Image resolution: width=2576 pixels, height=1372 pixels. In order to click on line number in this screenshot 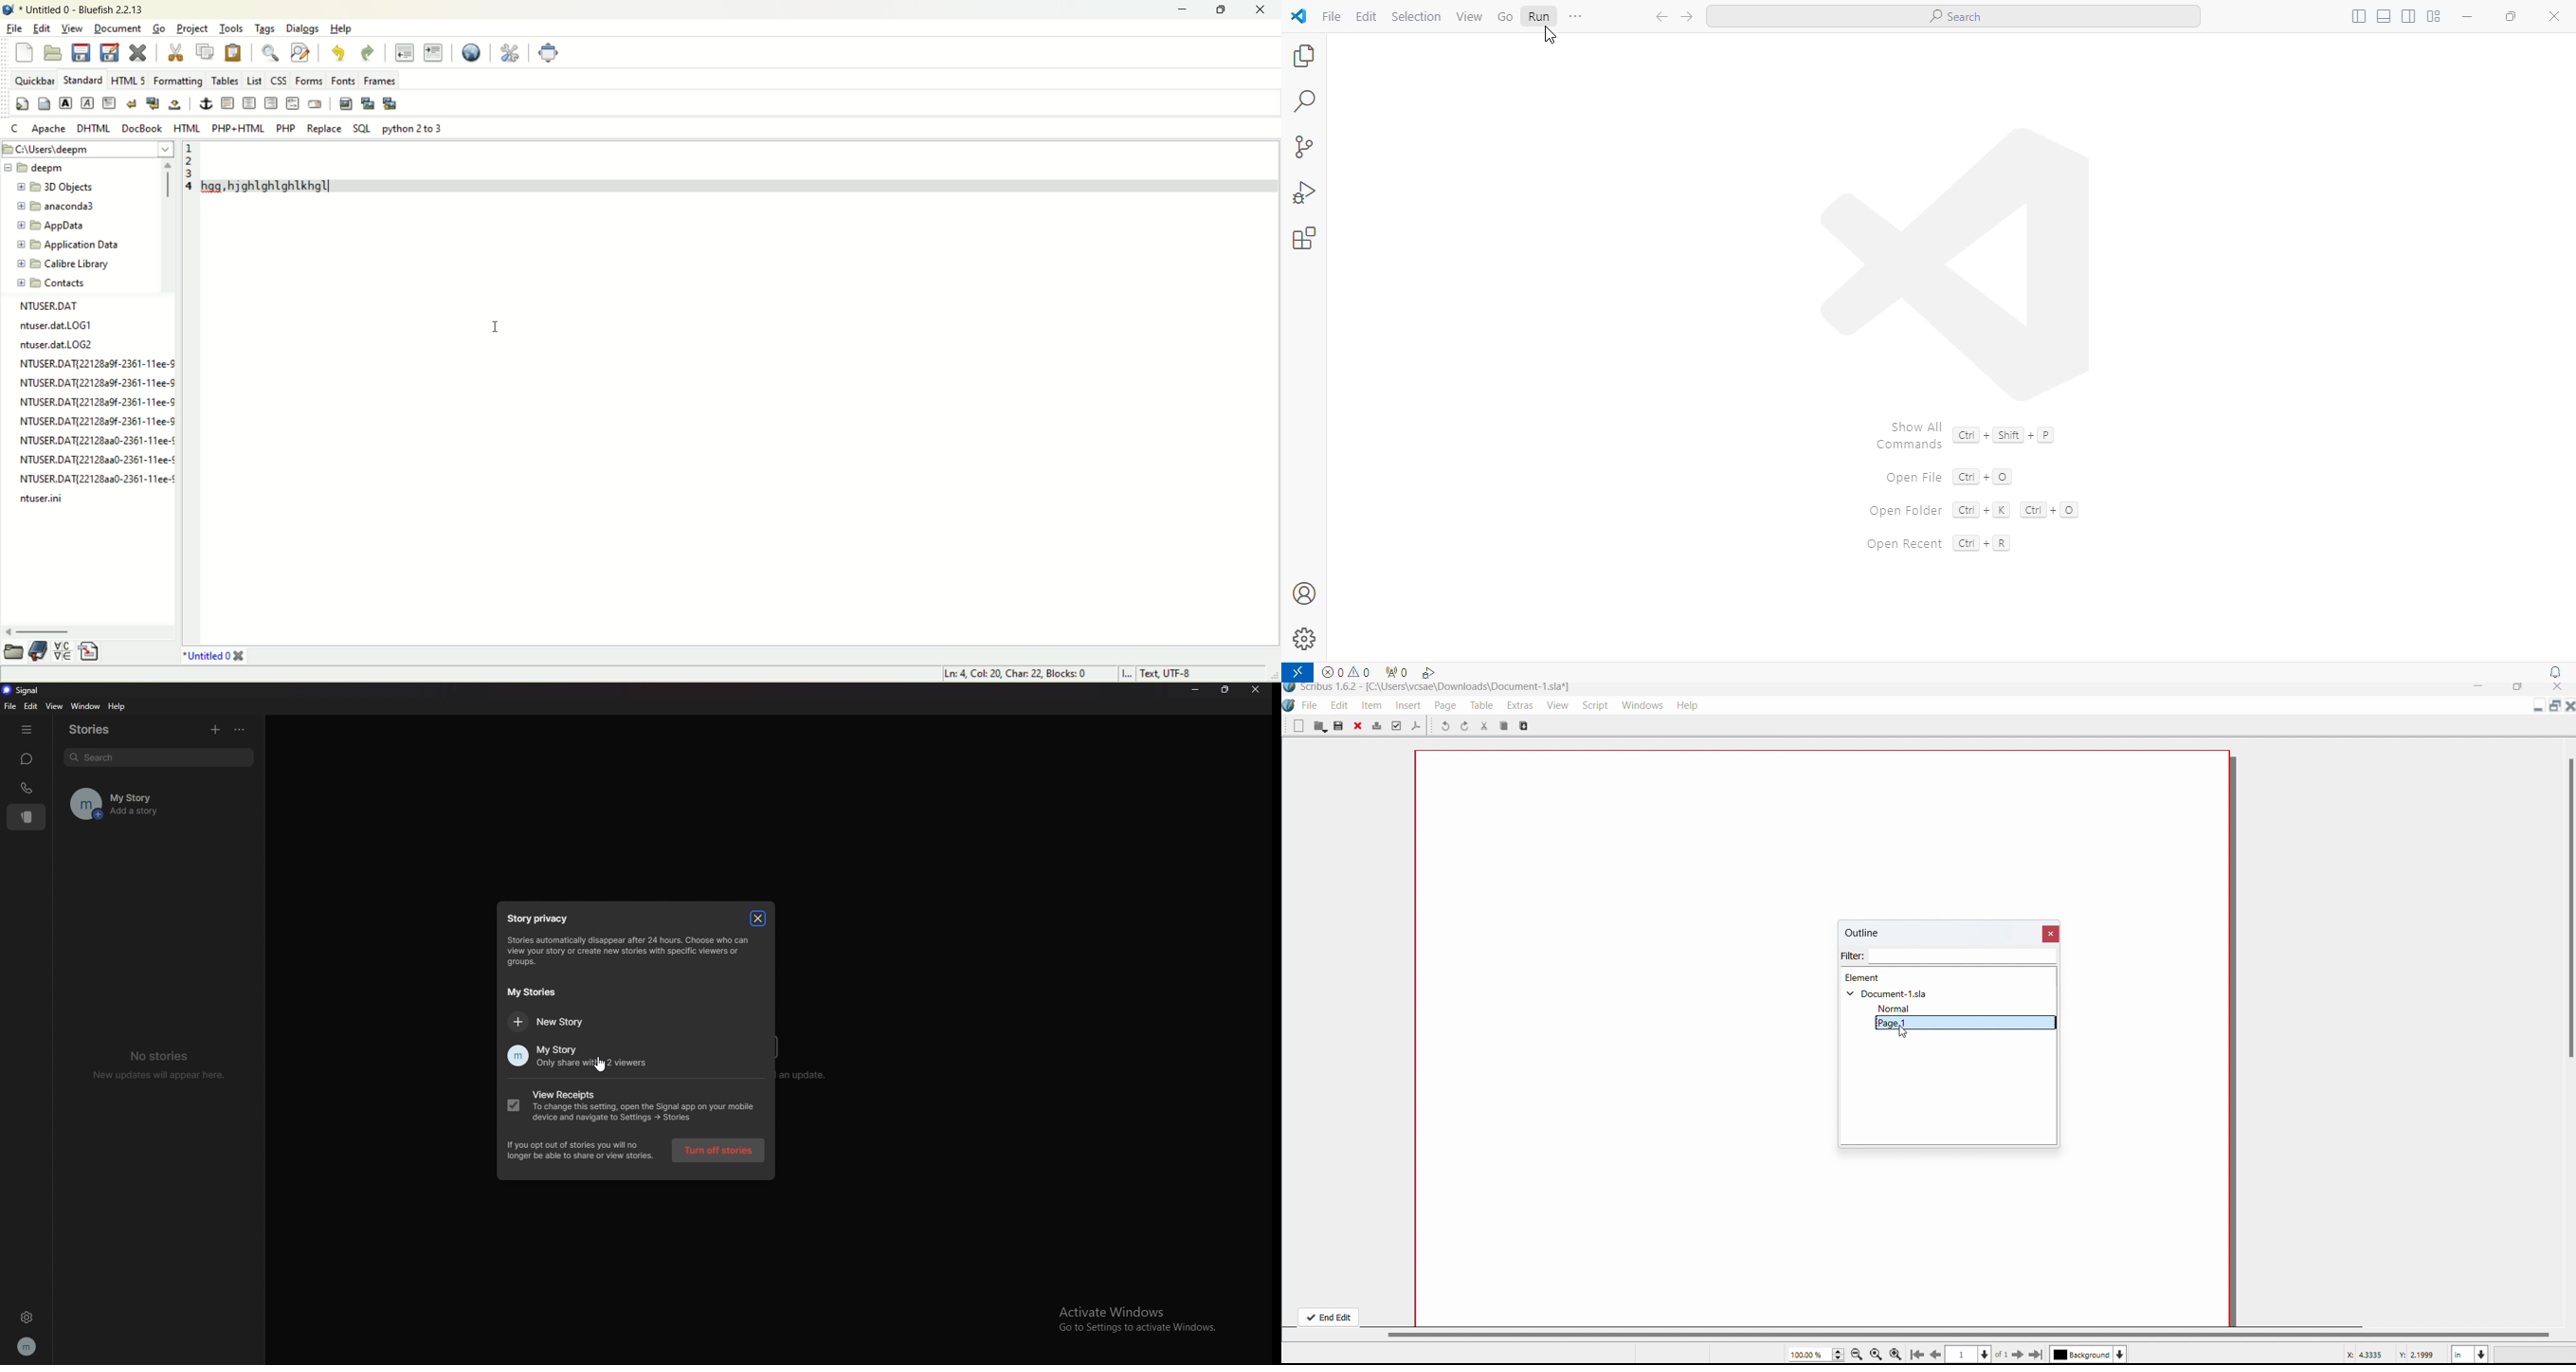, I will do `click(189, 393)`.